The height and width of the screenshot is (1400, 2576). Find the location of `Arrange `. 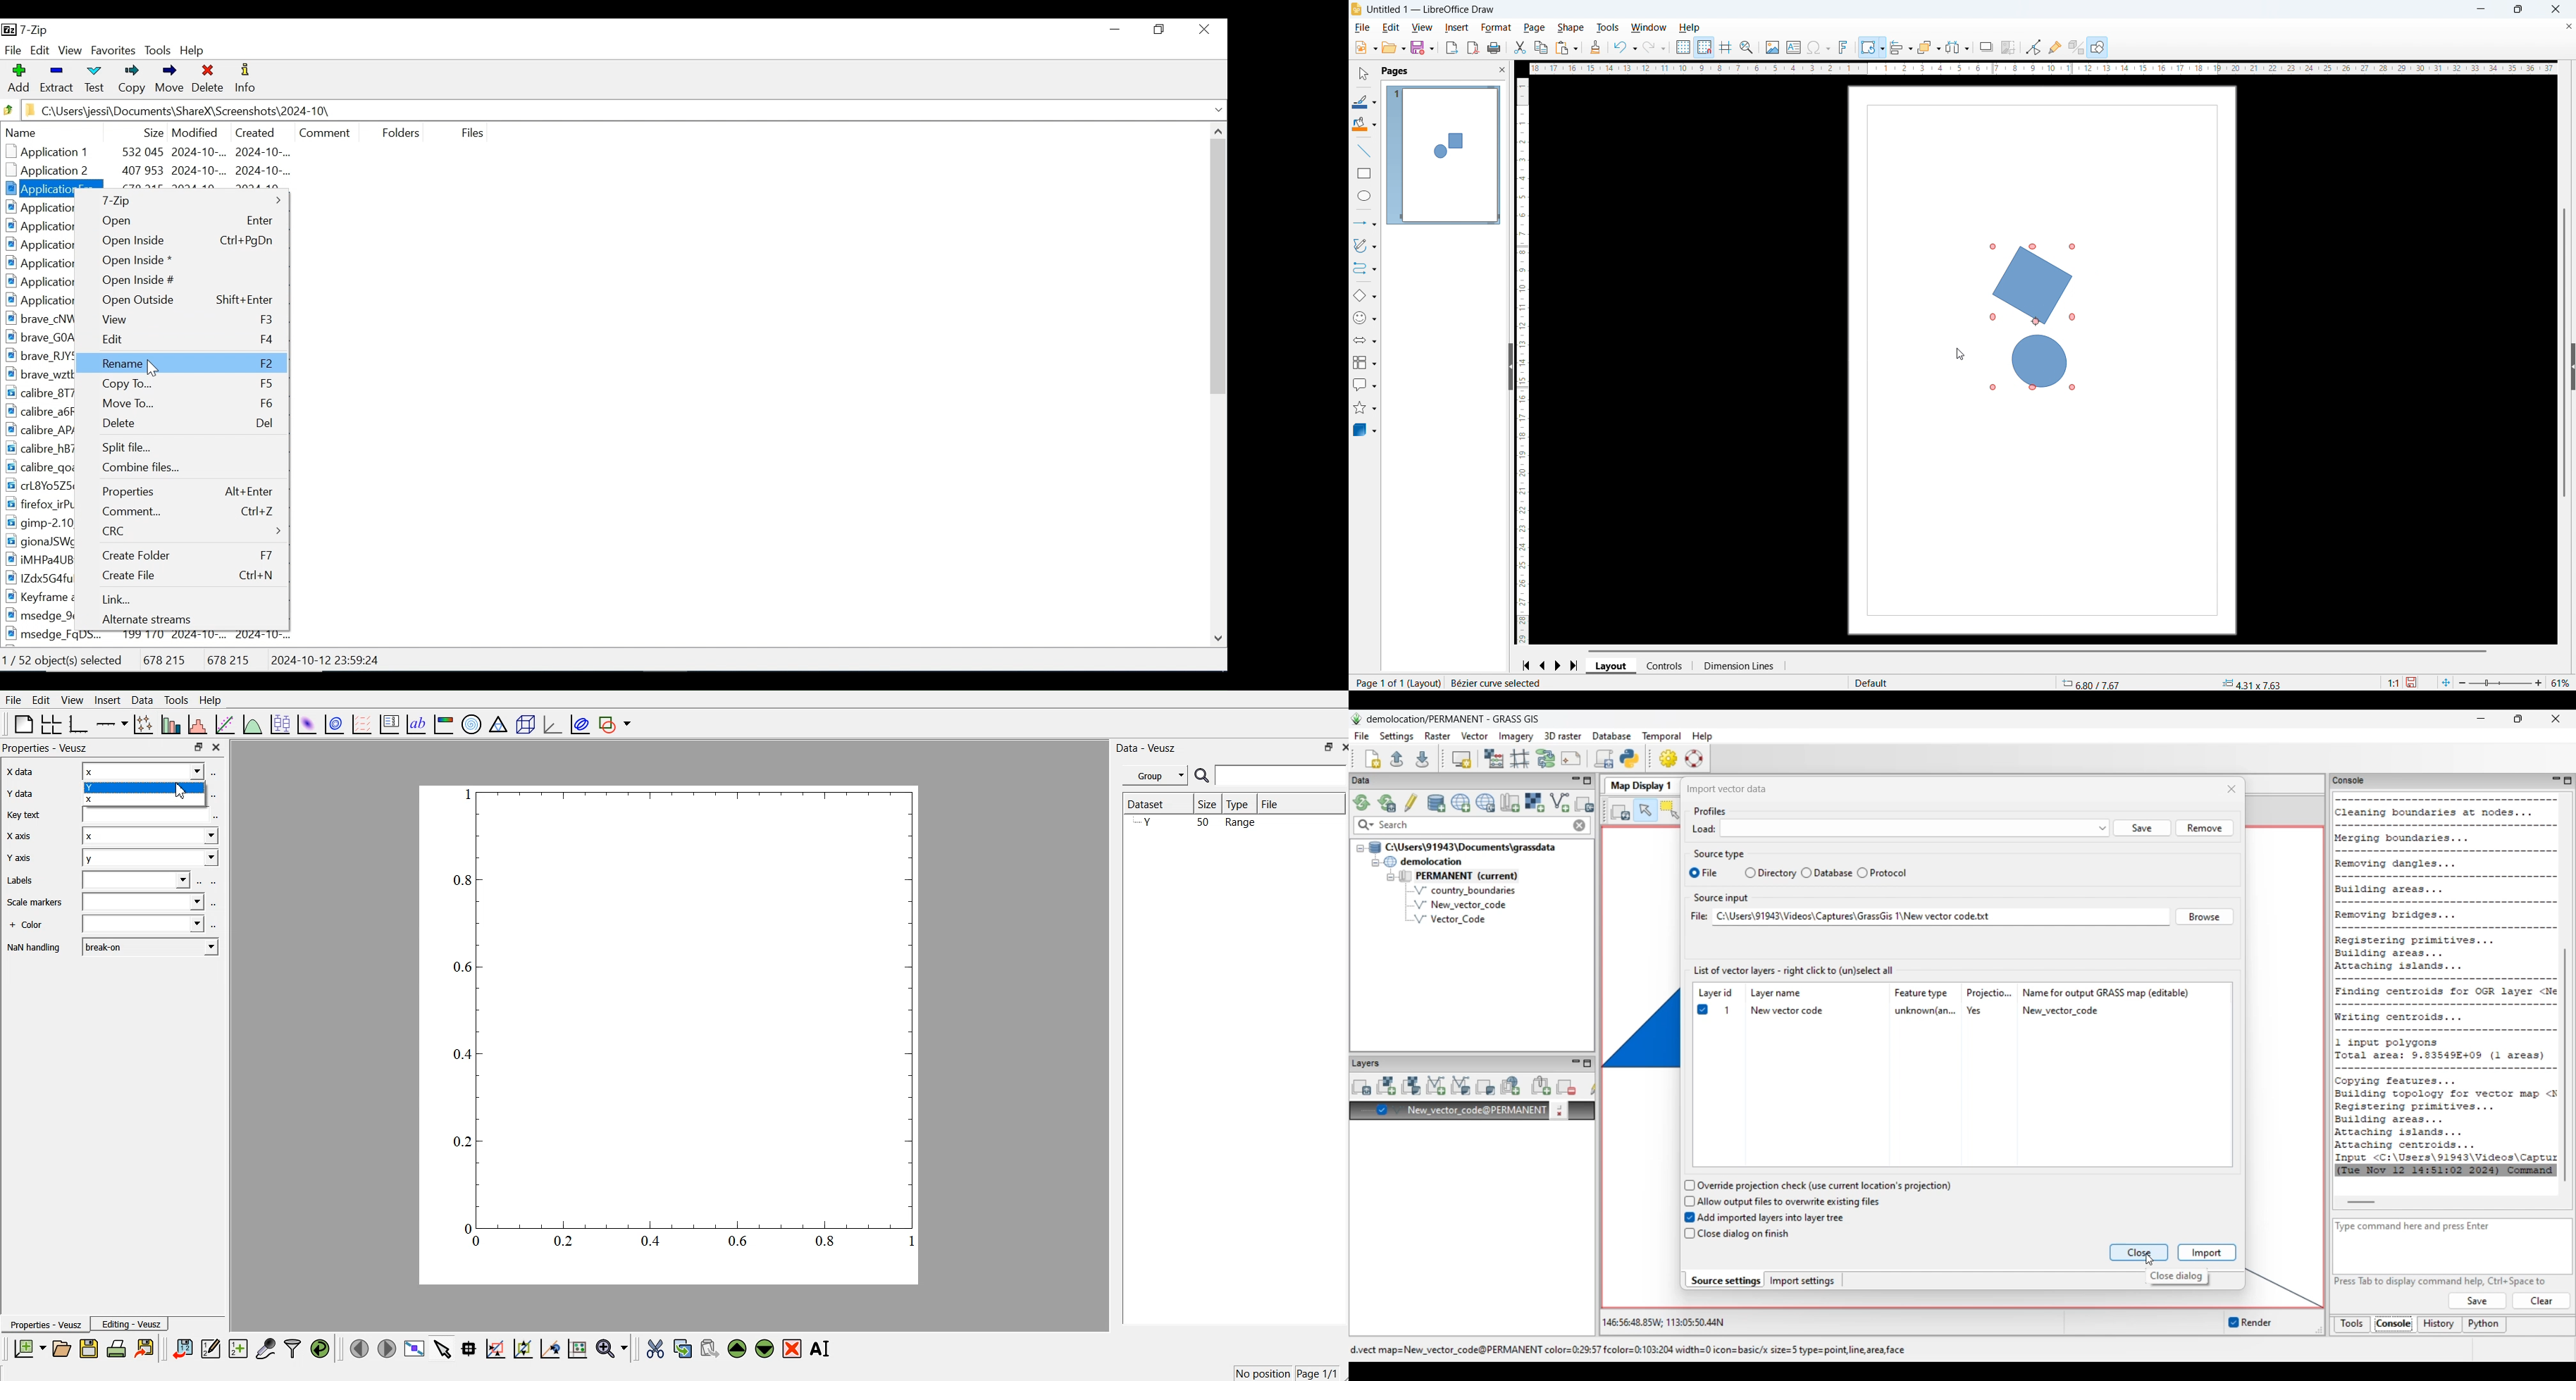

Arrange  is located at coordinates (1930, 47).